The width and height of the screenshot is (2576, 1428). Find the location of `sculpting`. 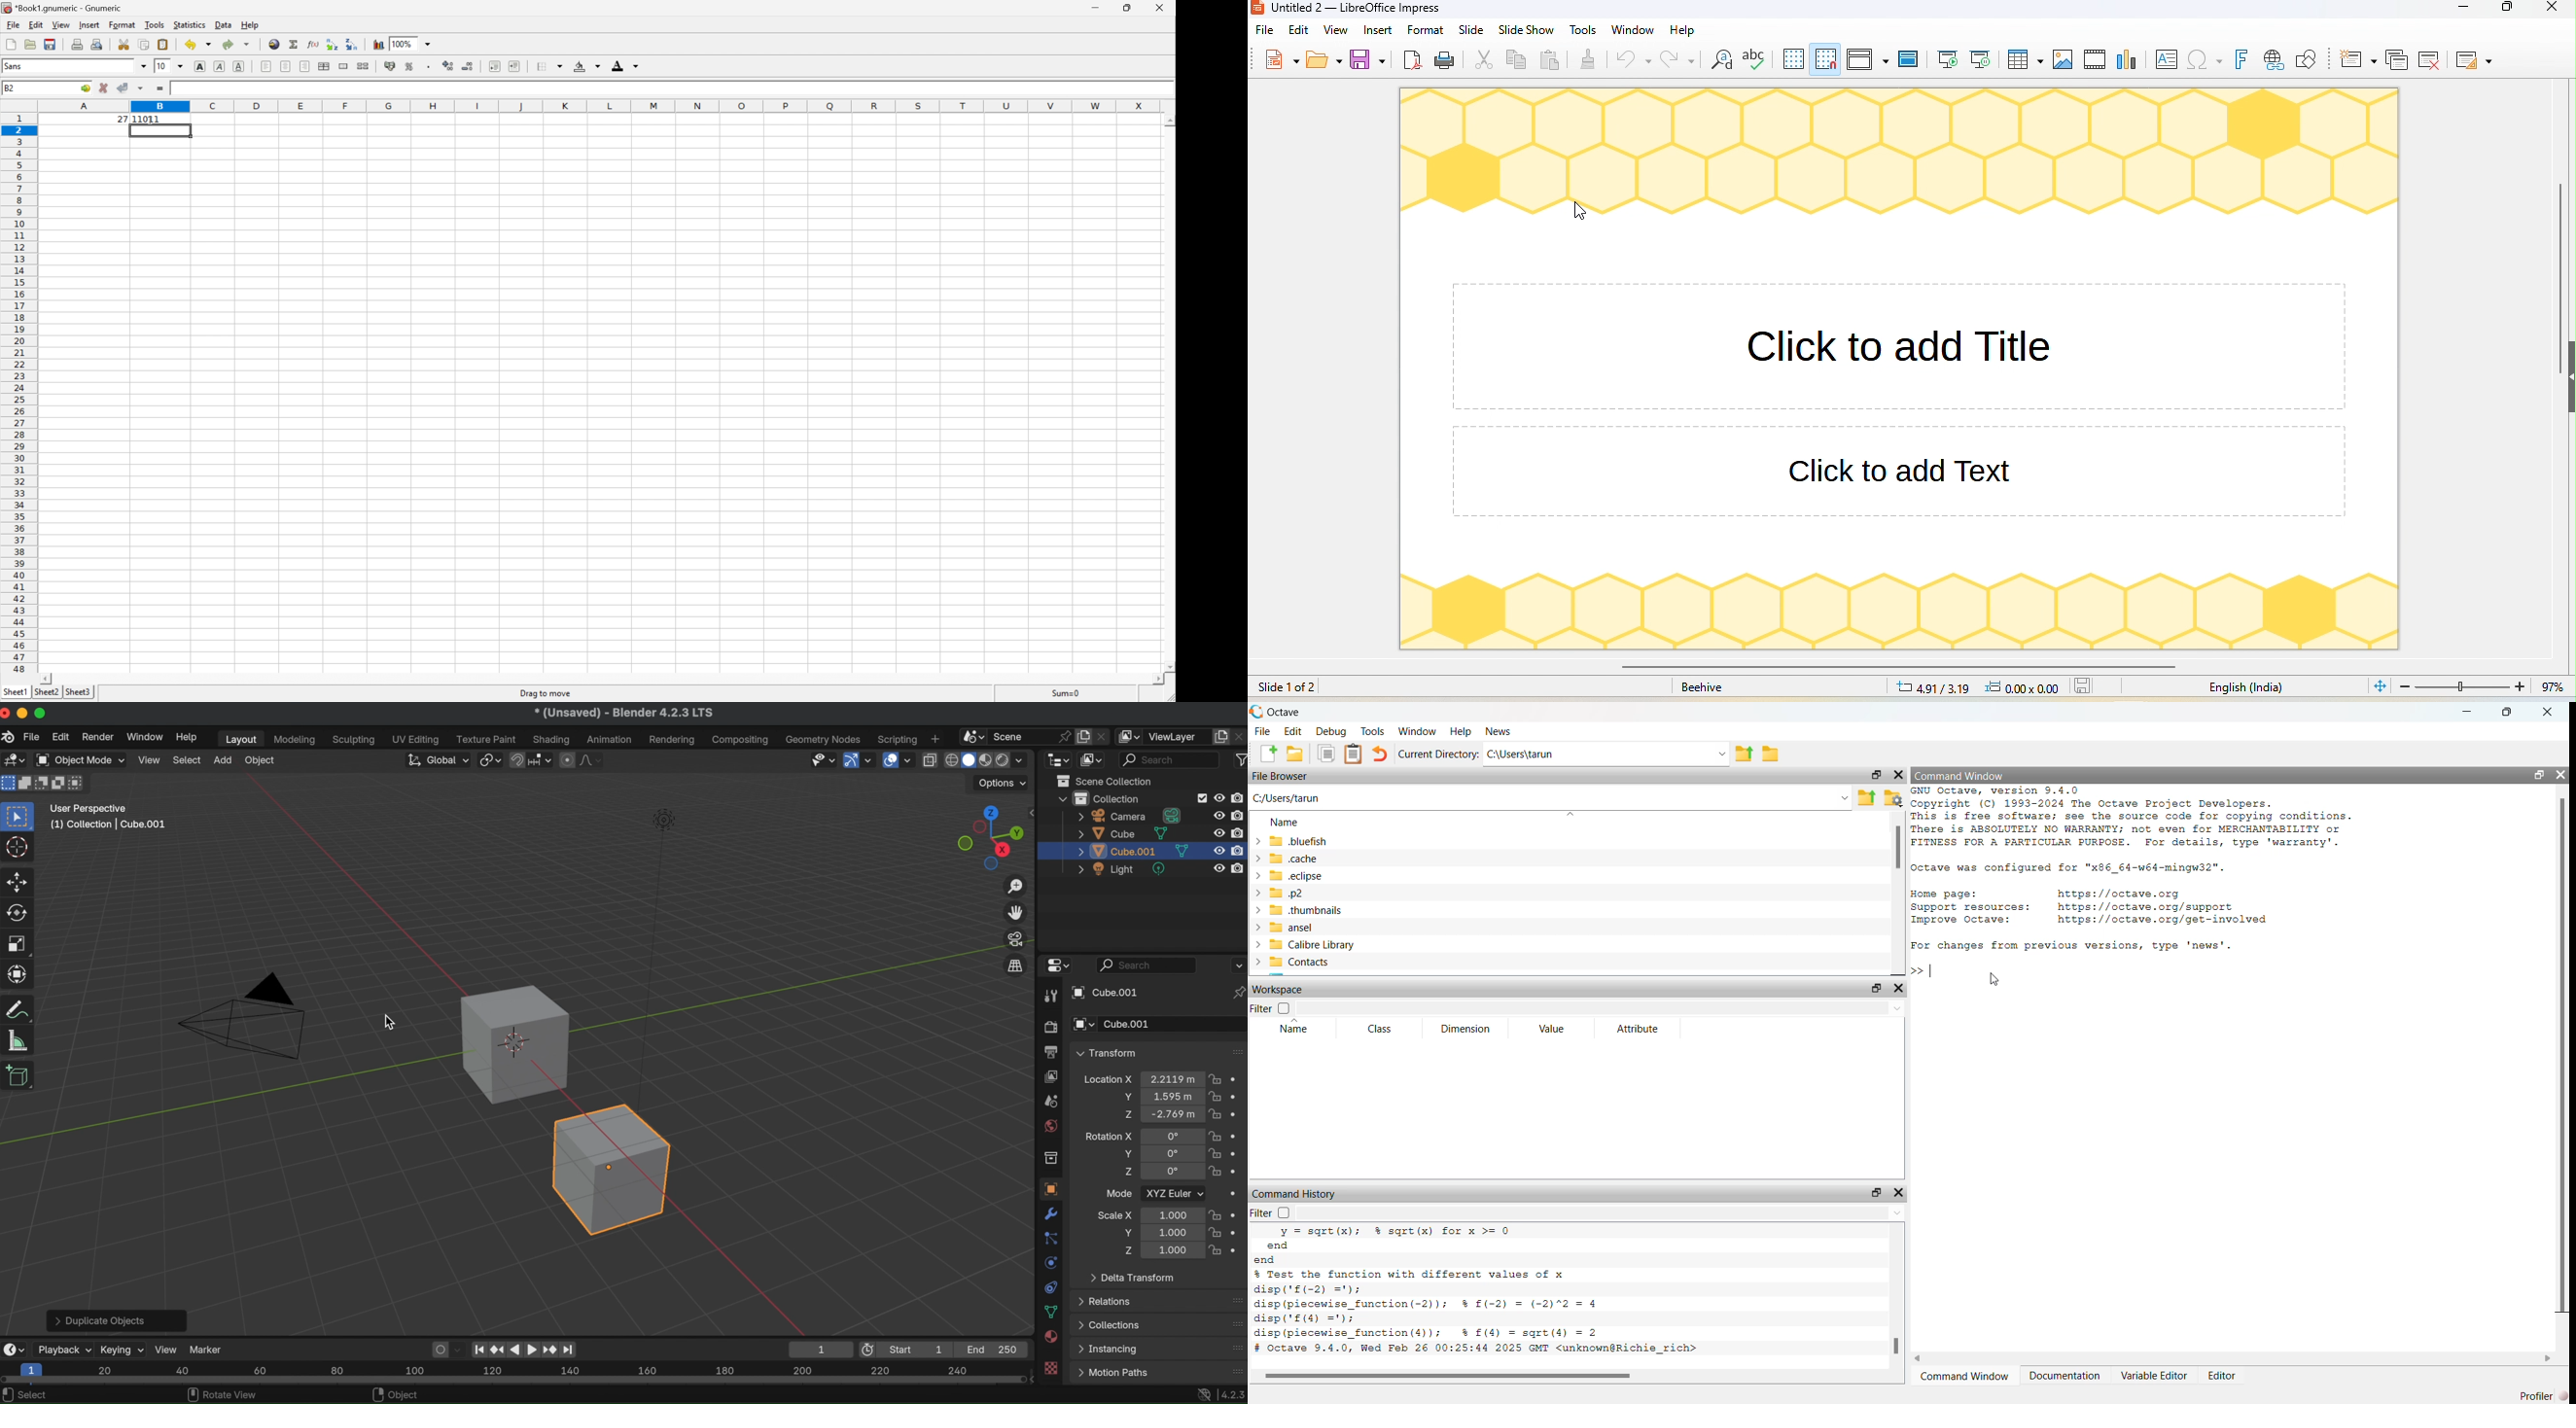

sculpting is located at coordinates (354, 740).